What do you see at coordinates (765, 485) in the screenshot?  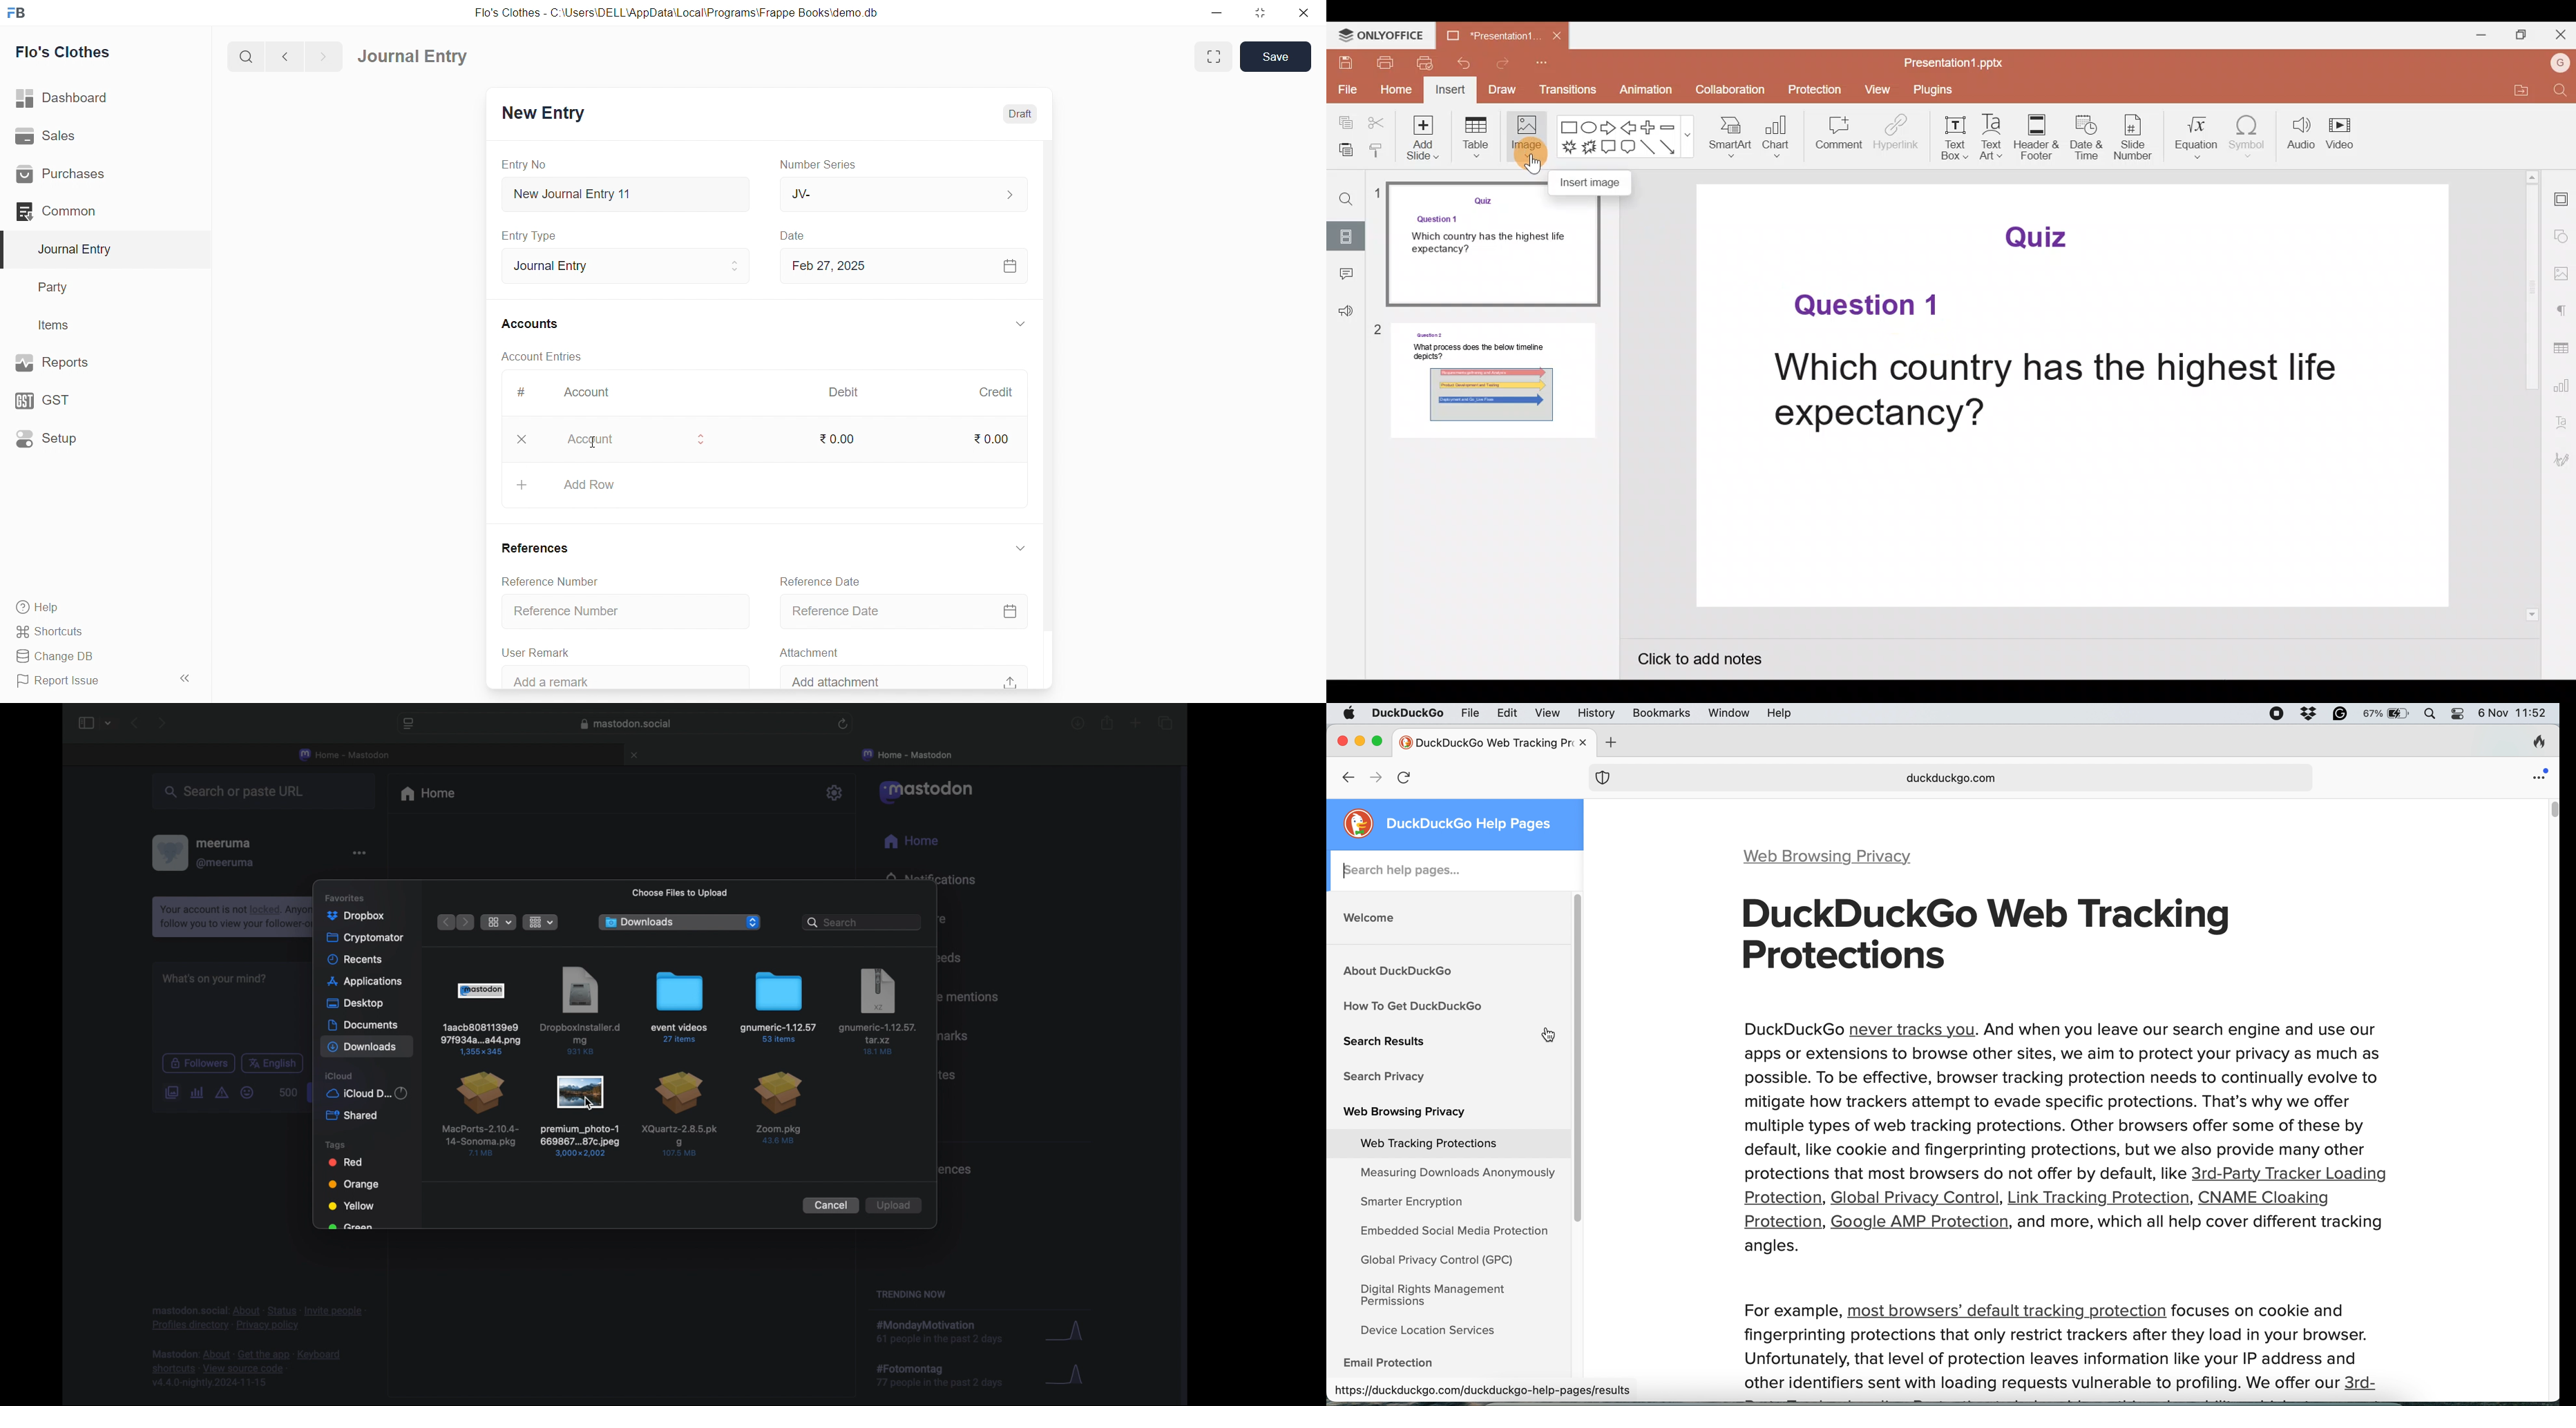 I see `+ Add Row` at bounding box center [765, 485].